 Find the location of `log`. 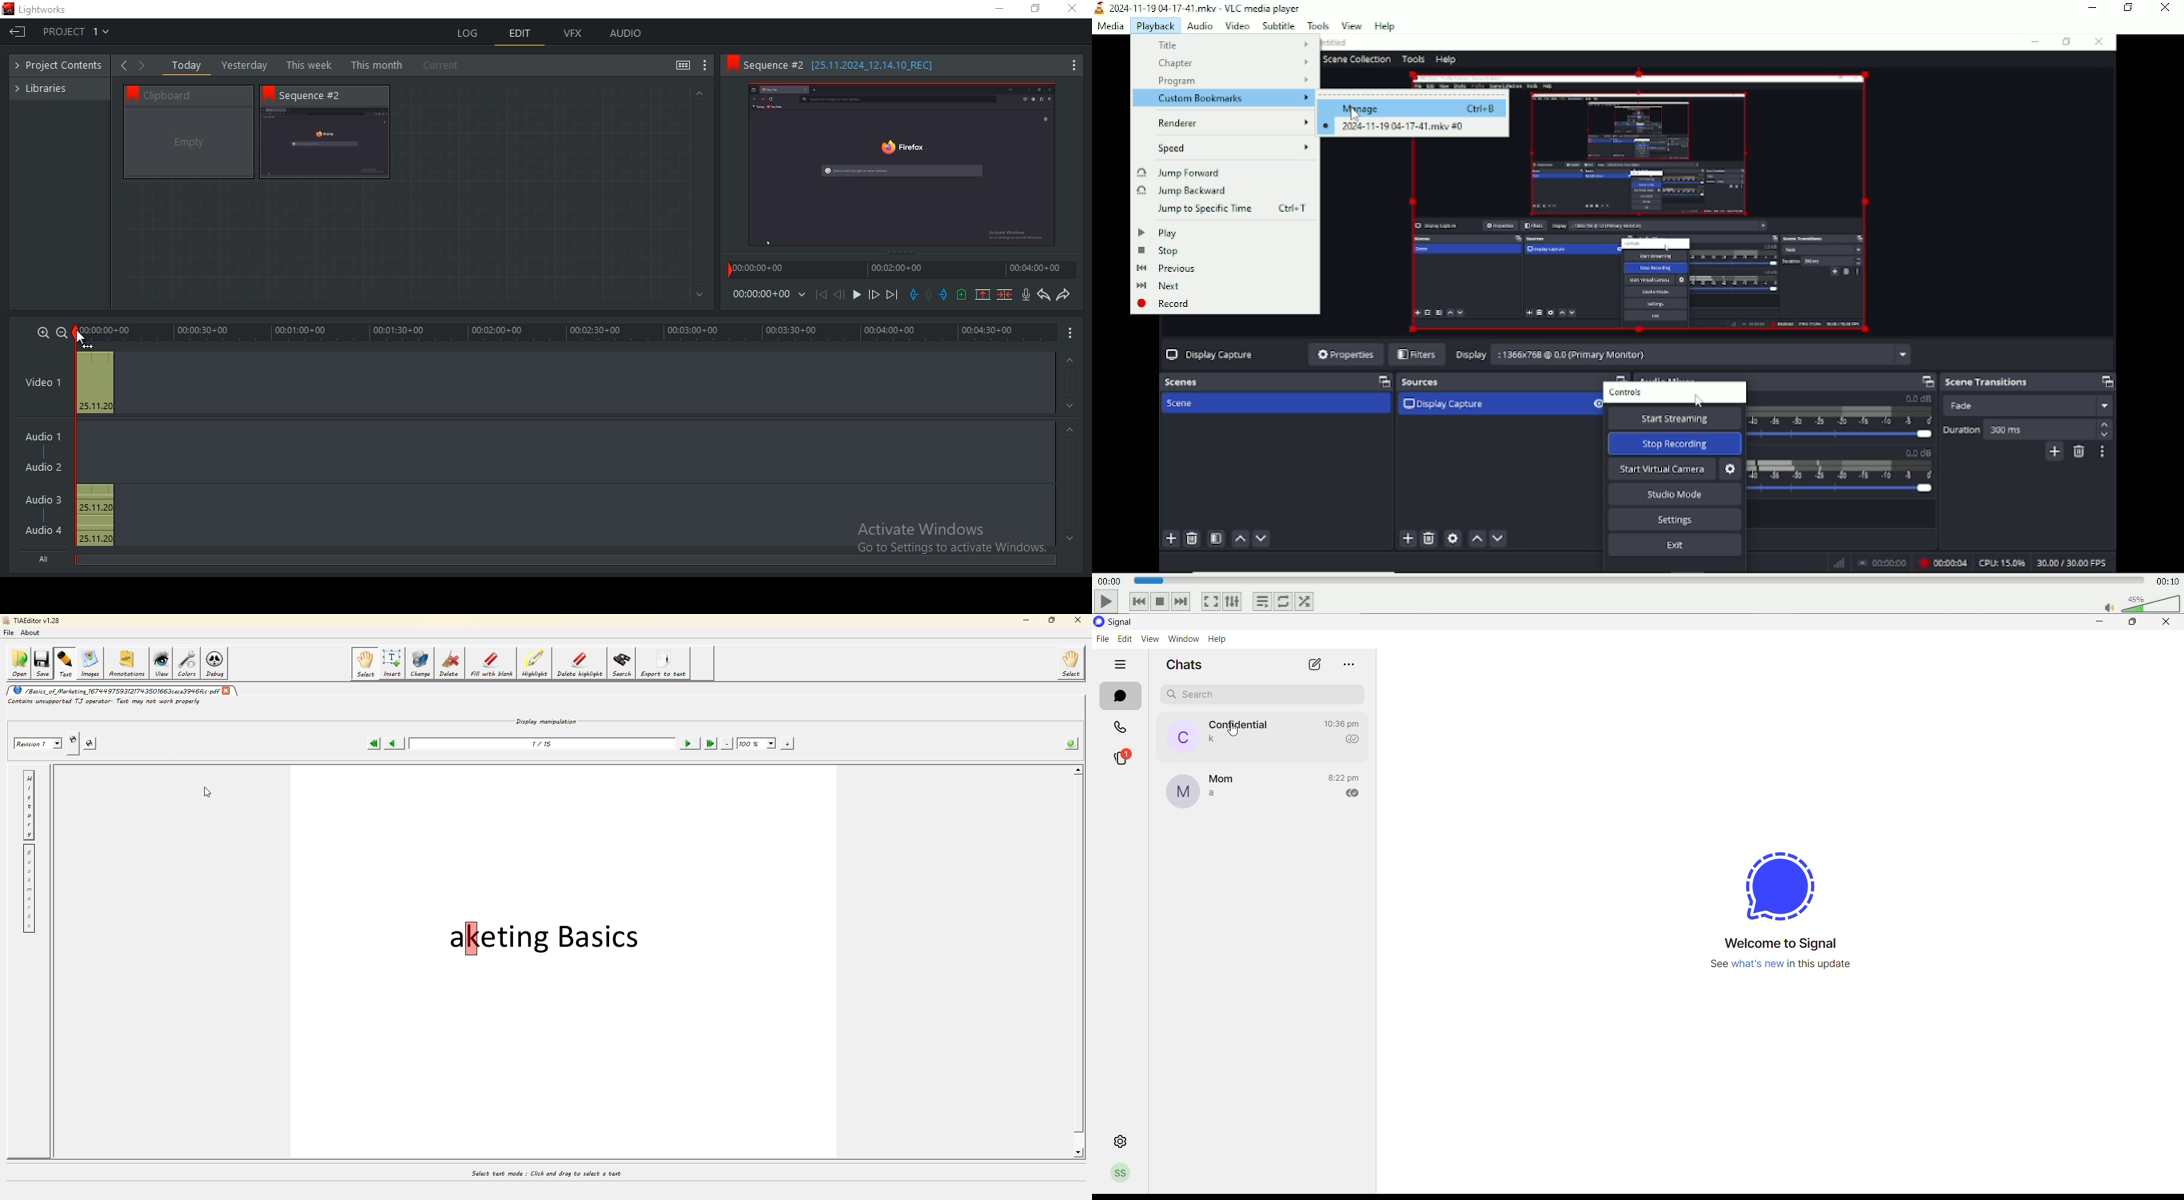

log is located at coordinates (469, 33).